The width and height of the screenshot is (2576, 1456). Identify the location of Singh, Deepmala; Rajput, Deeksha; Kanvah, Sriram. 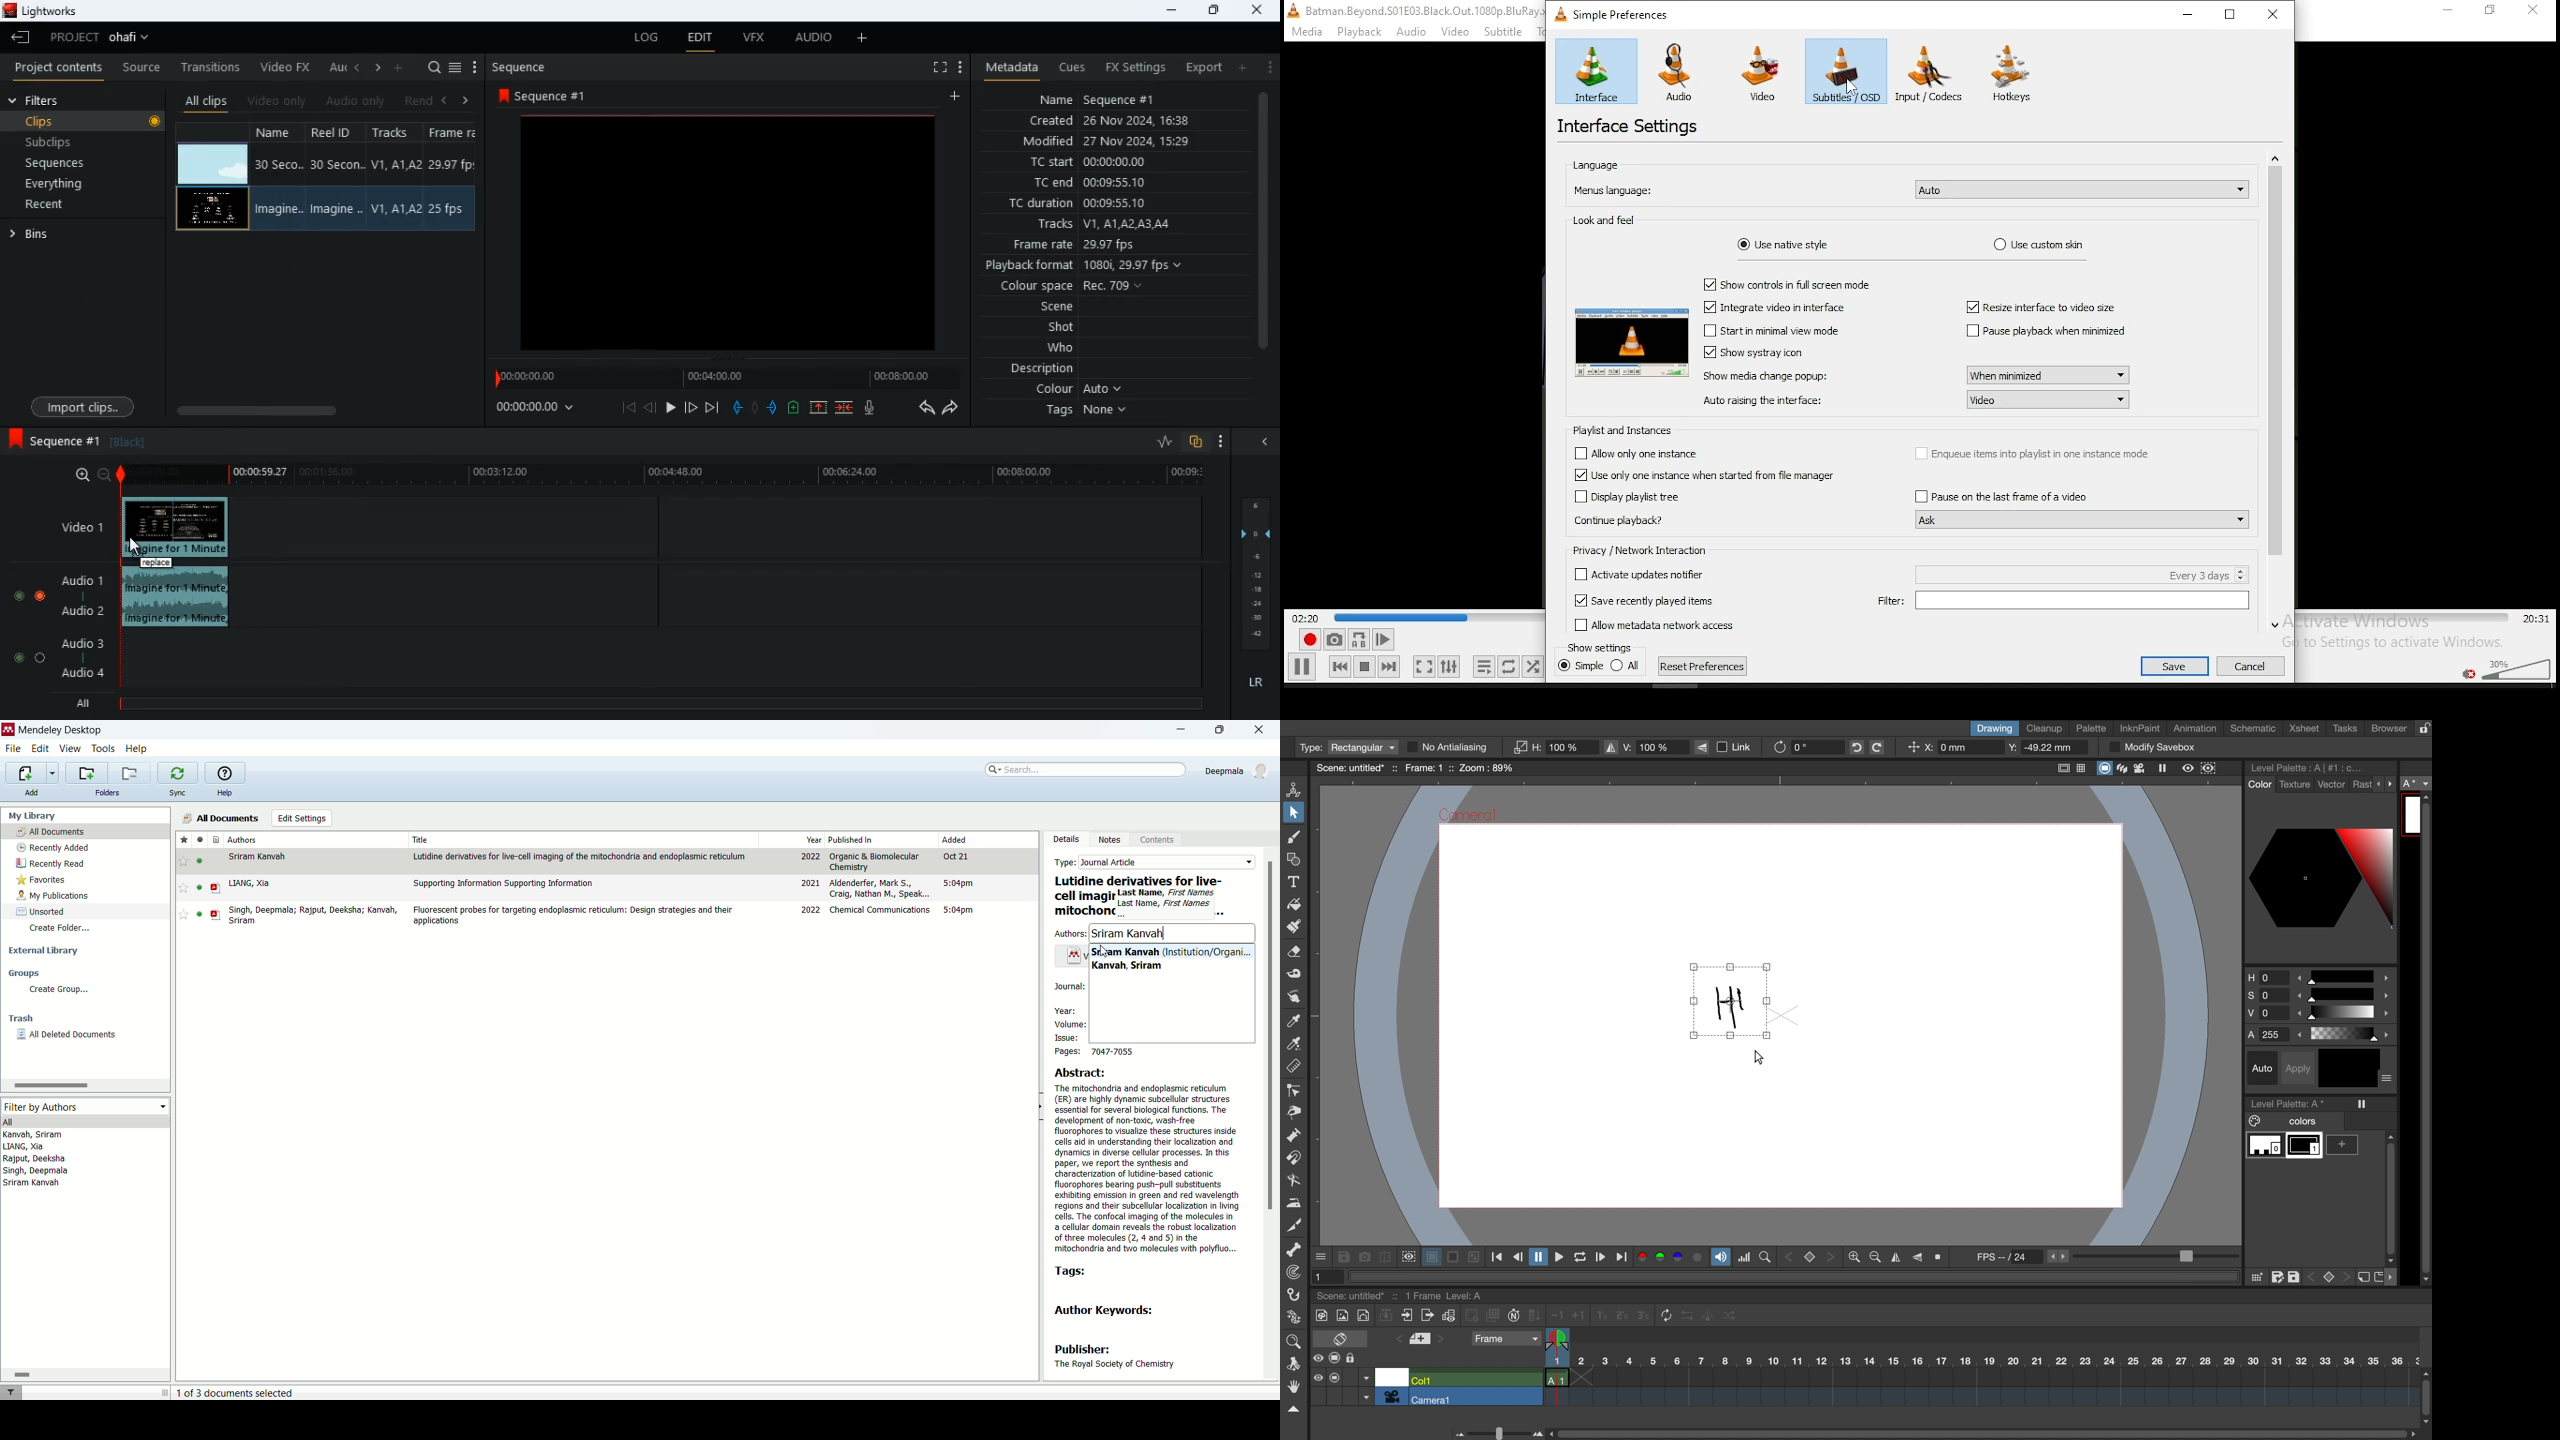
(317, 915).